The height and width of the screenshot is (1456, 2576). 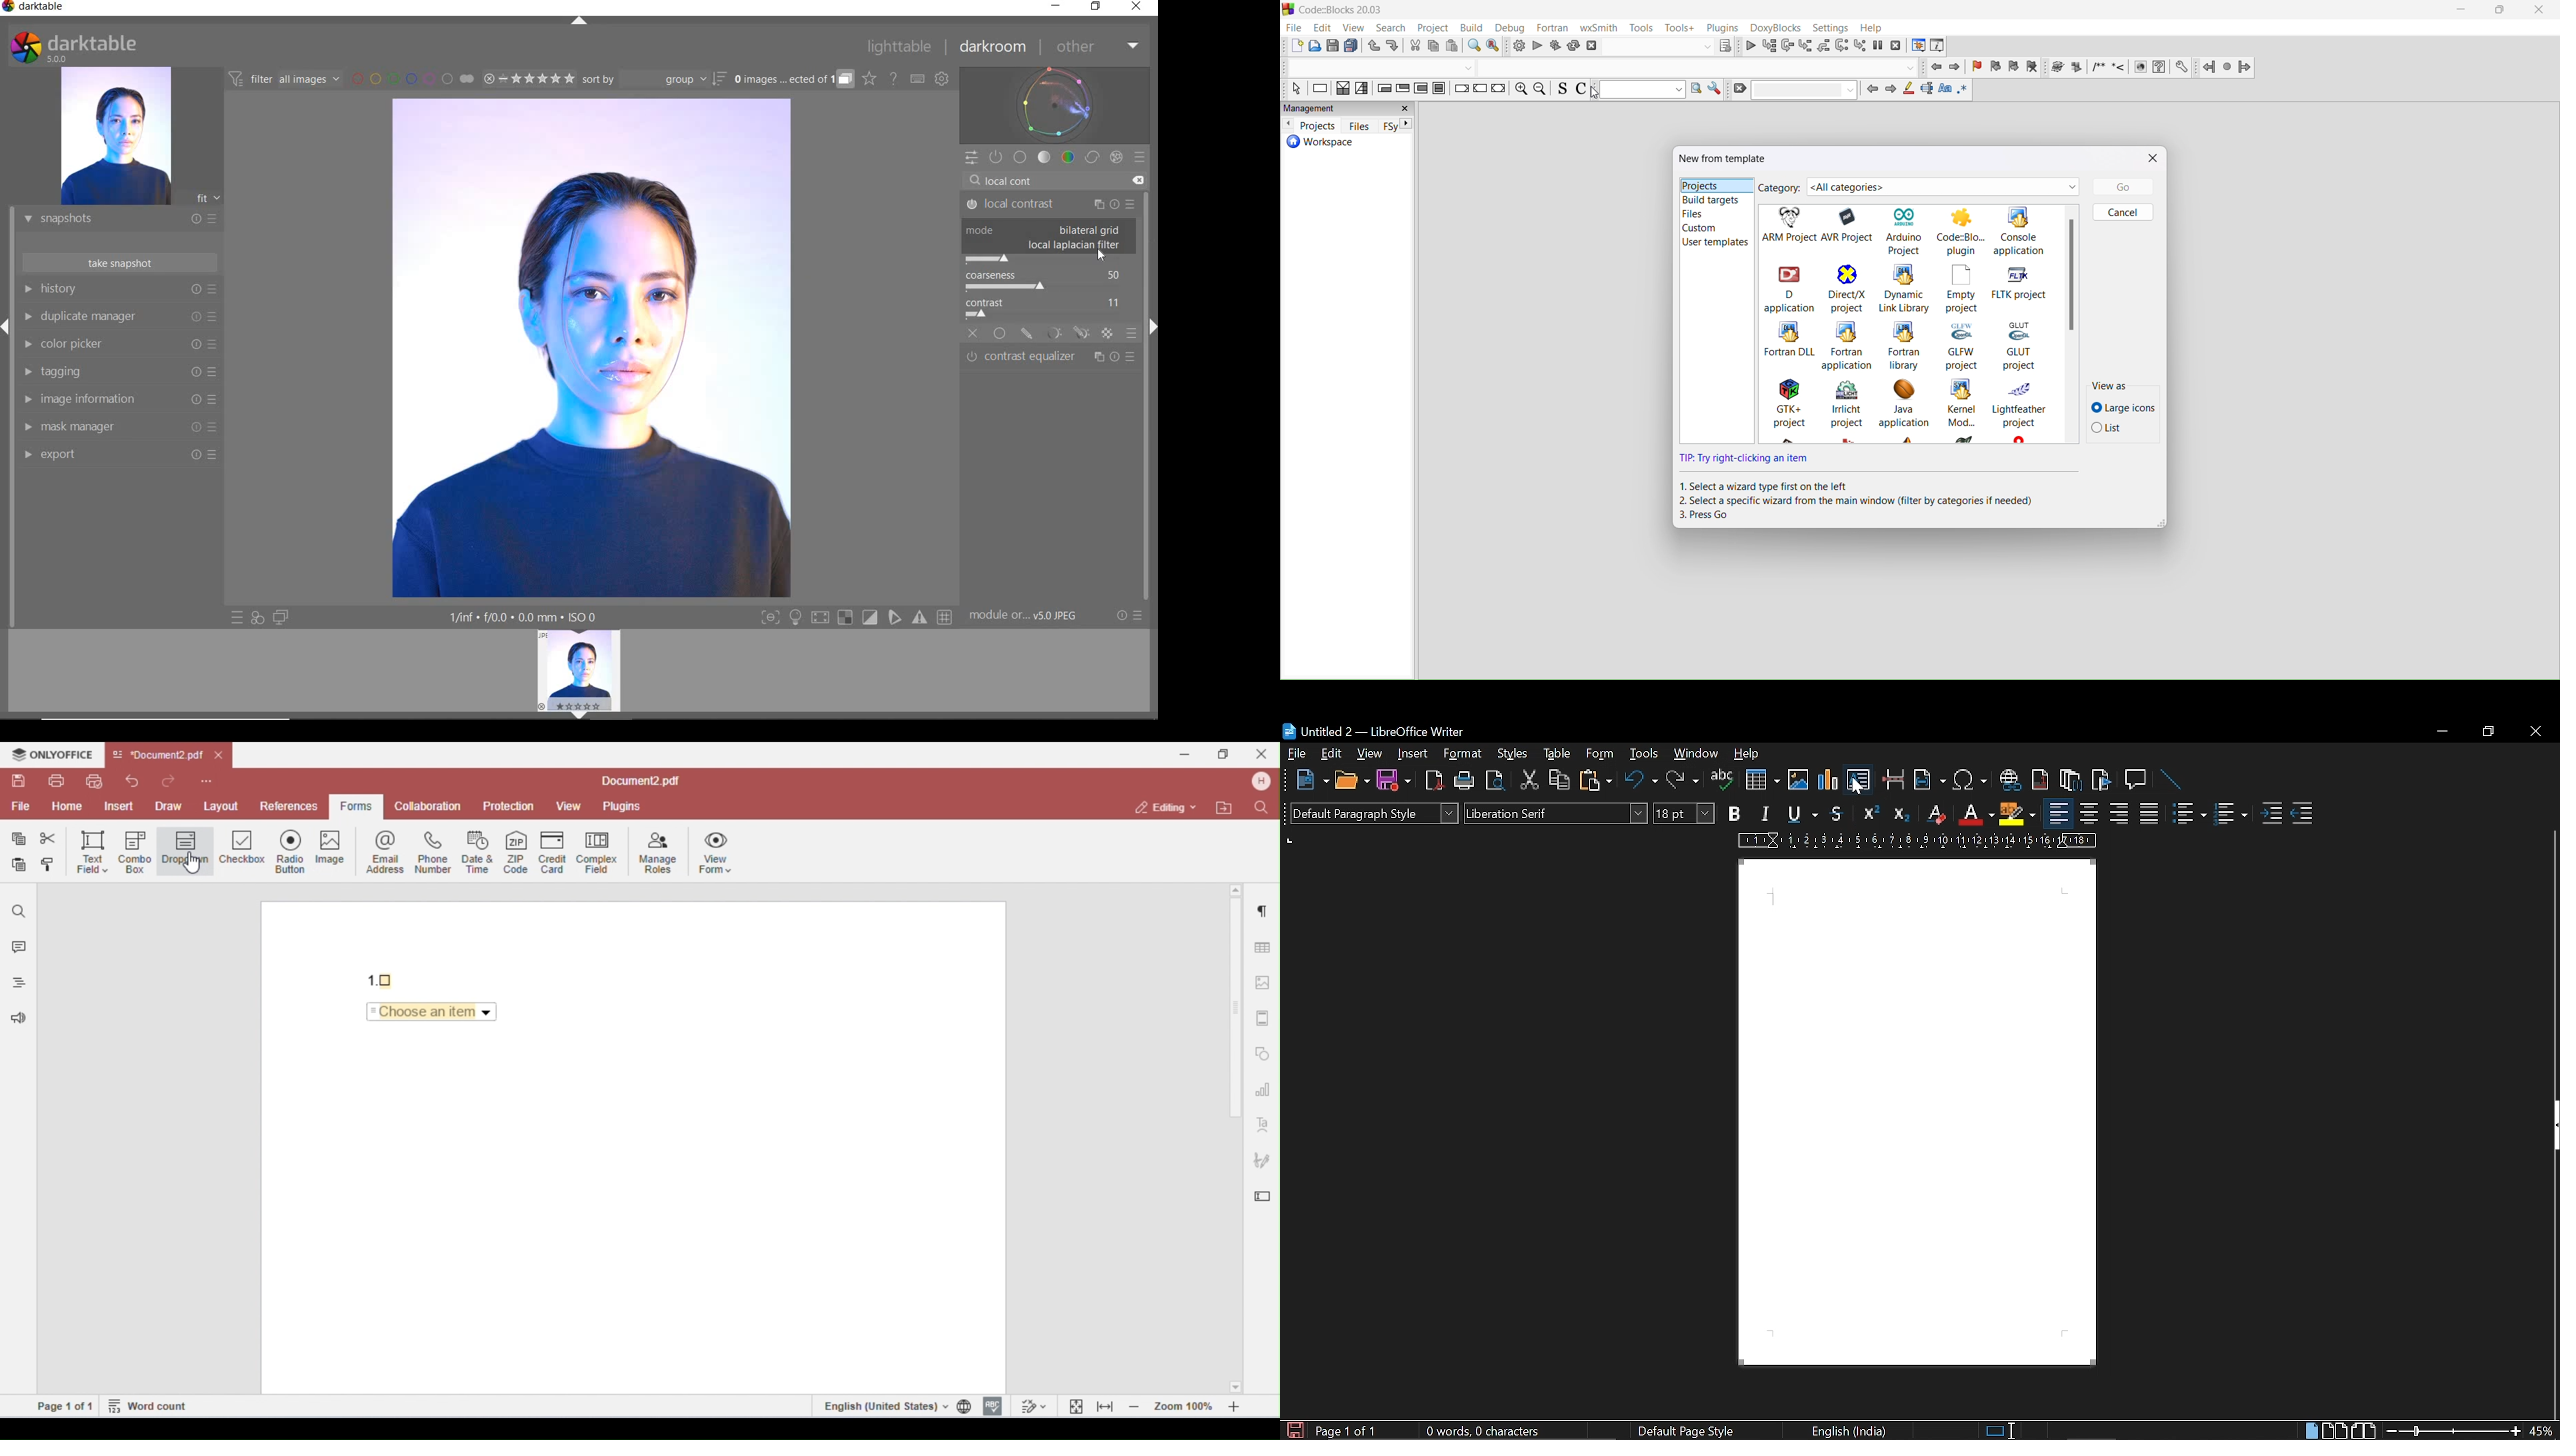 I want to click on MODULE...v5.0 JPEG, so click(x=1034, y=616).